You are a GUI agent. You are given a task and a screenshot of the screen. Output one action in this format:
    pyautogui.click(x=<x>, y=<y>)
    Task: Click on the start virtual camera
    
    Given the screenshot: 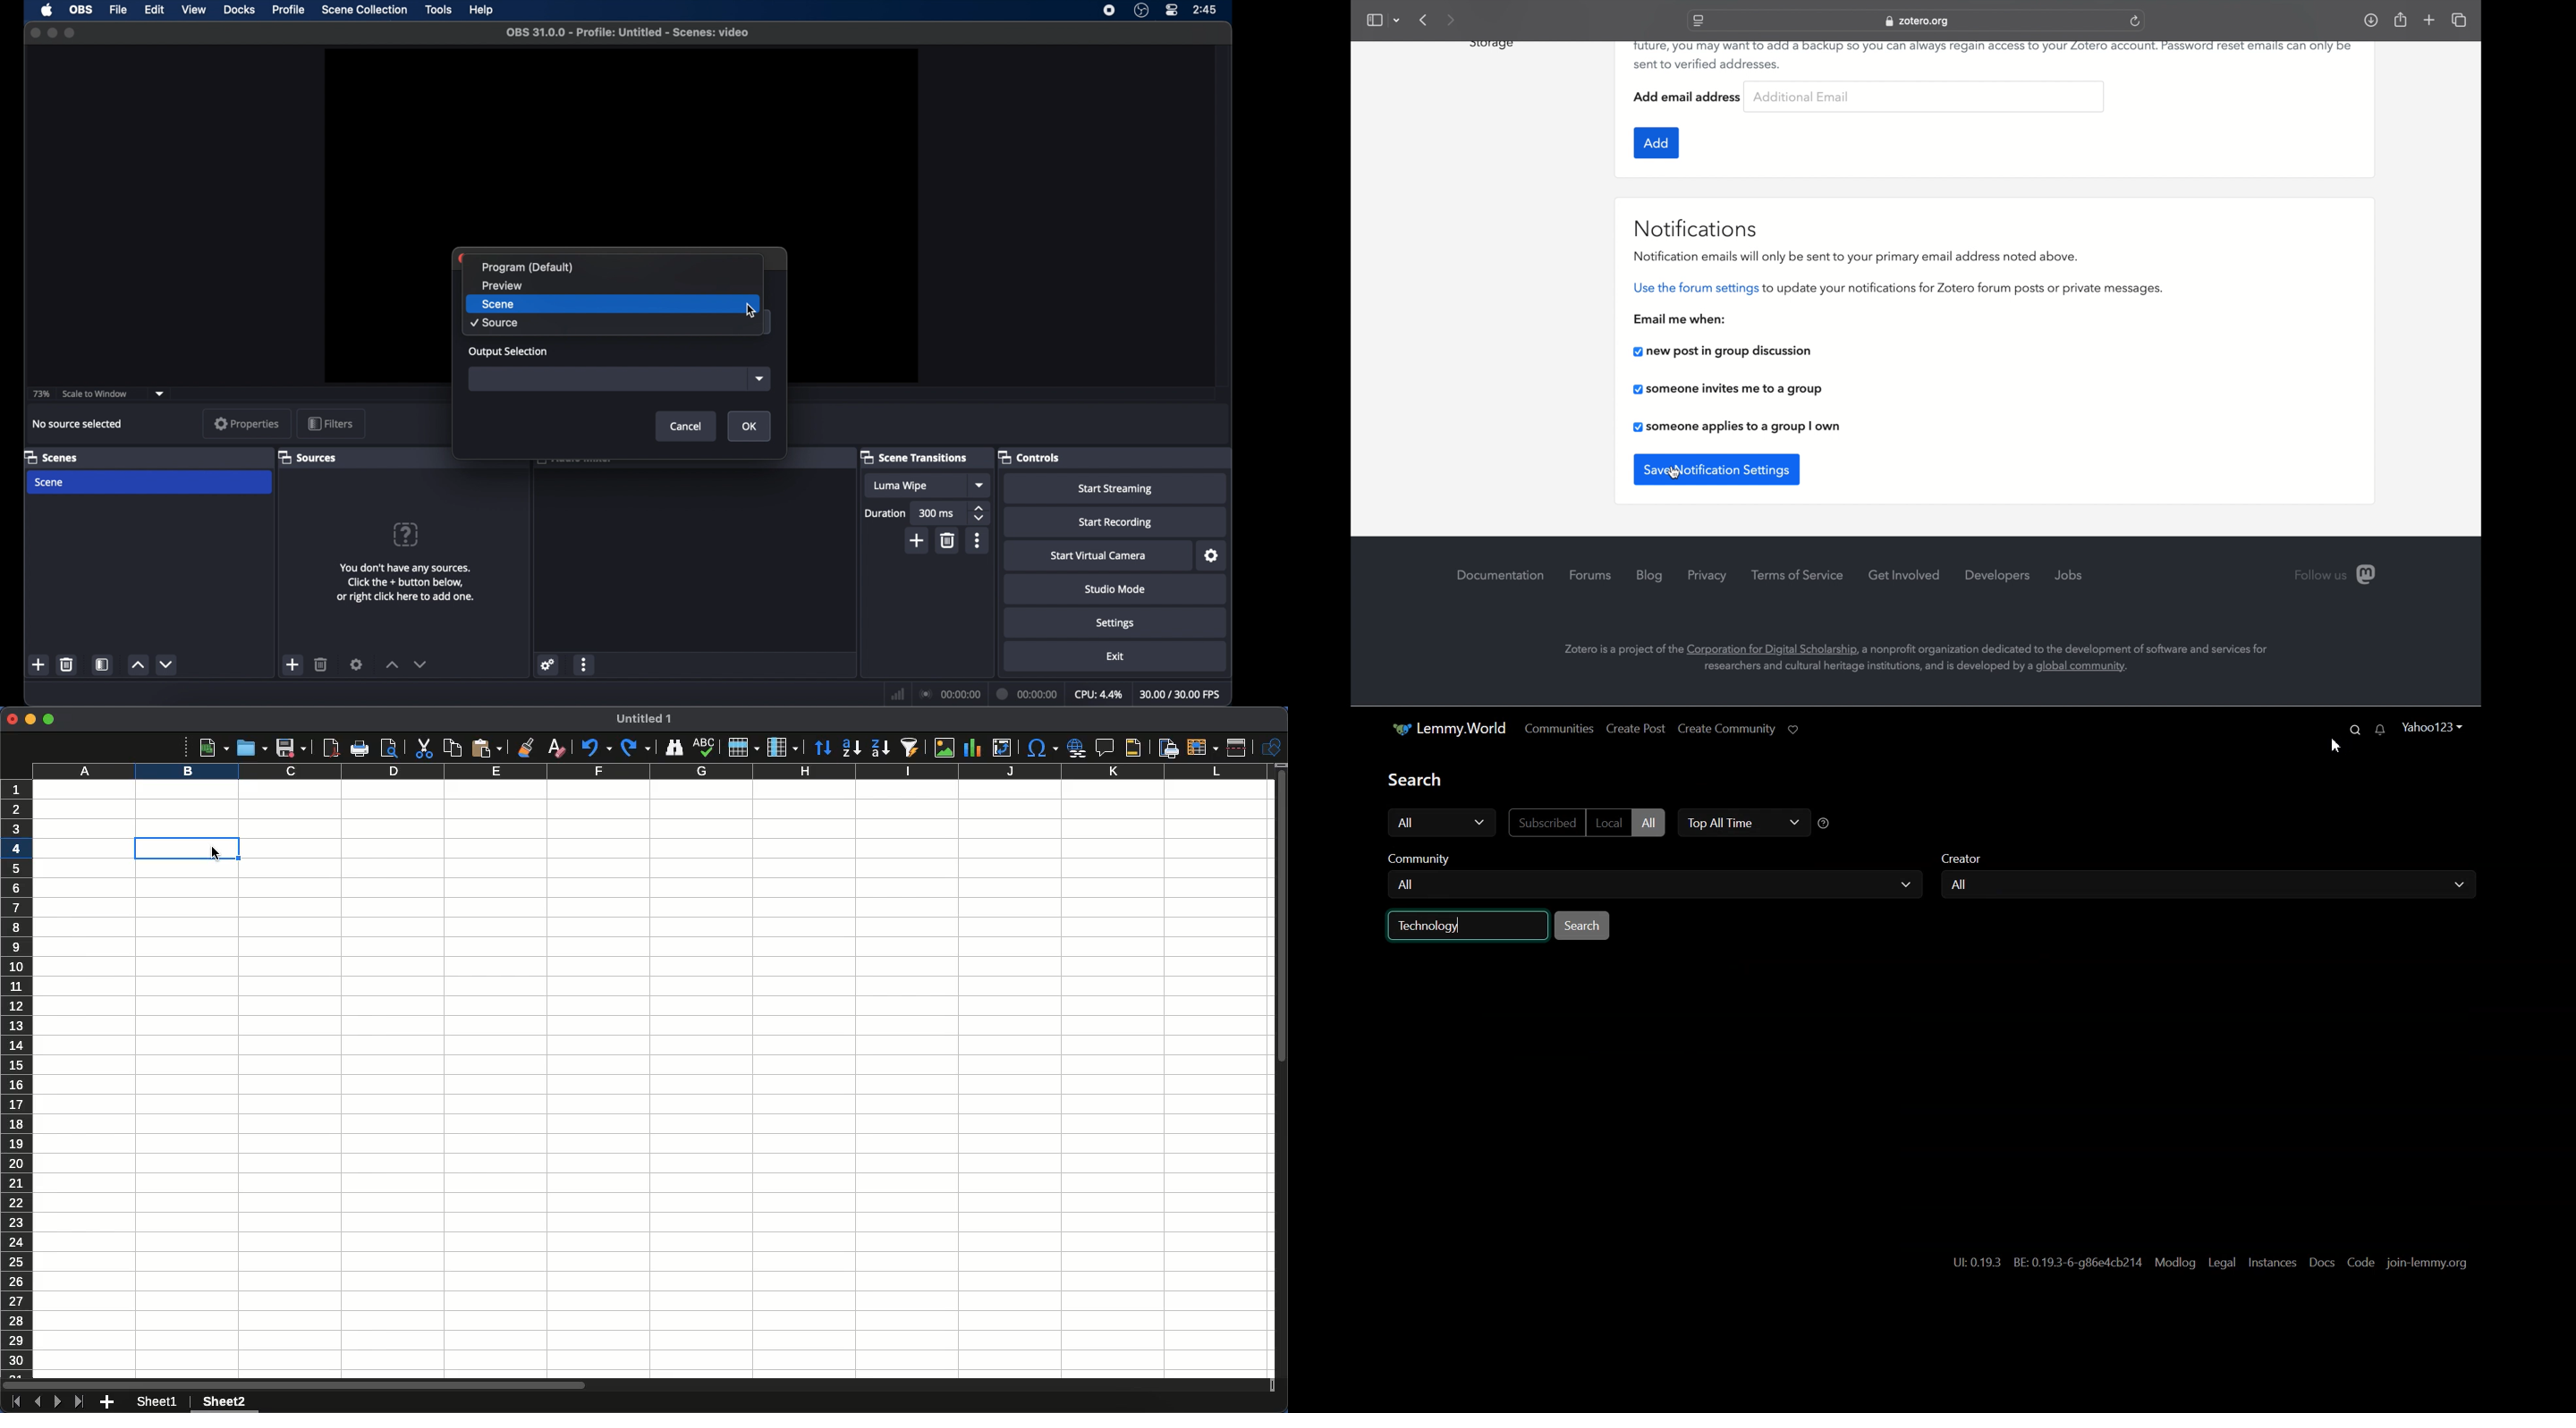 What is the action you would take?
    pyautogui.click(x=1099, y=556)
    